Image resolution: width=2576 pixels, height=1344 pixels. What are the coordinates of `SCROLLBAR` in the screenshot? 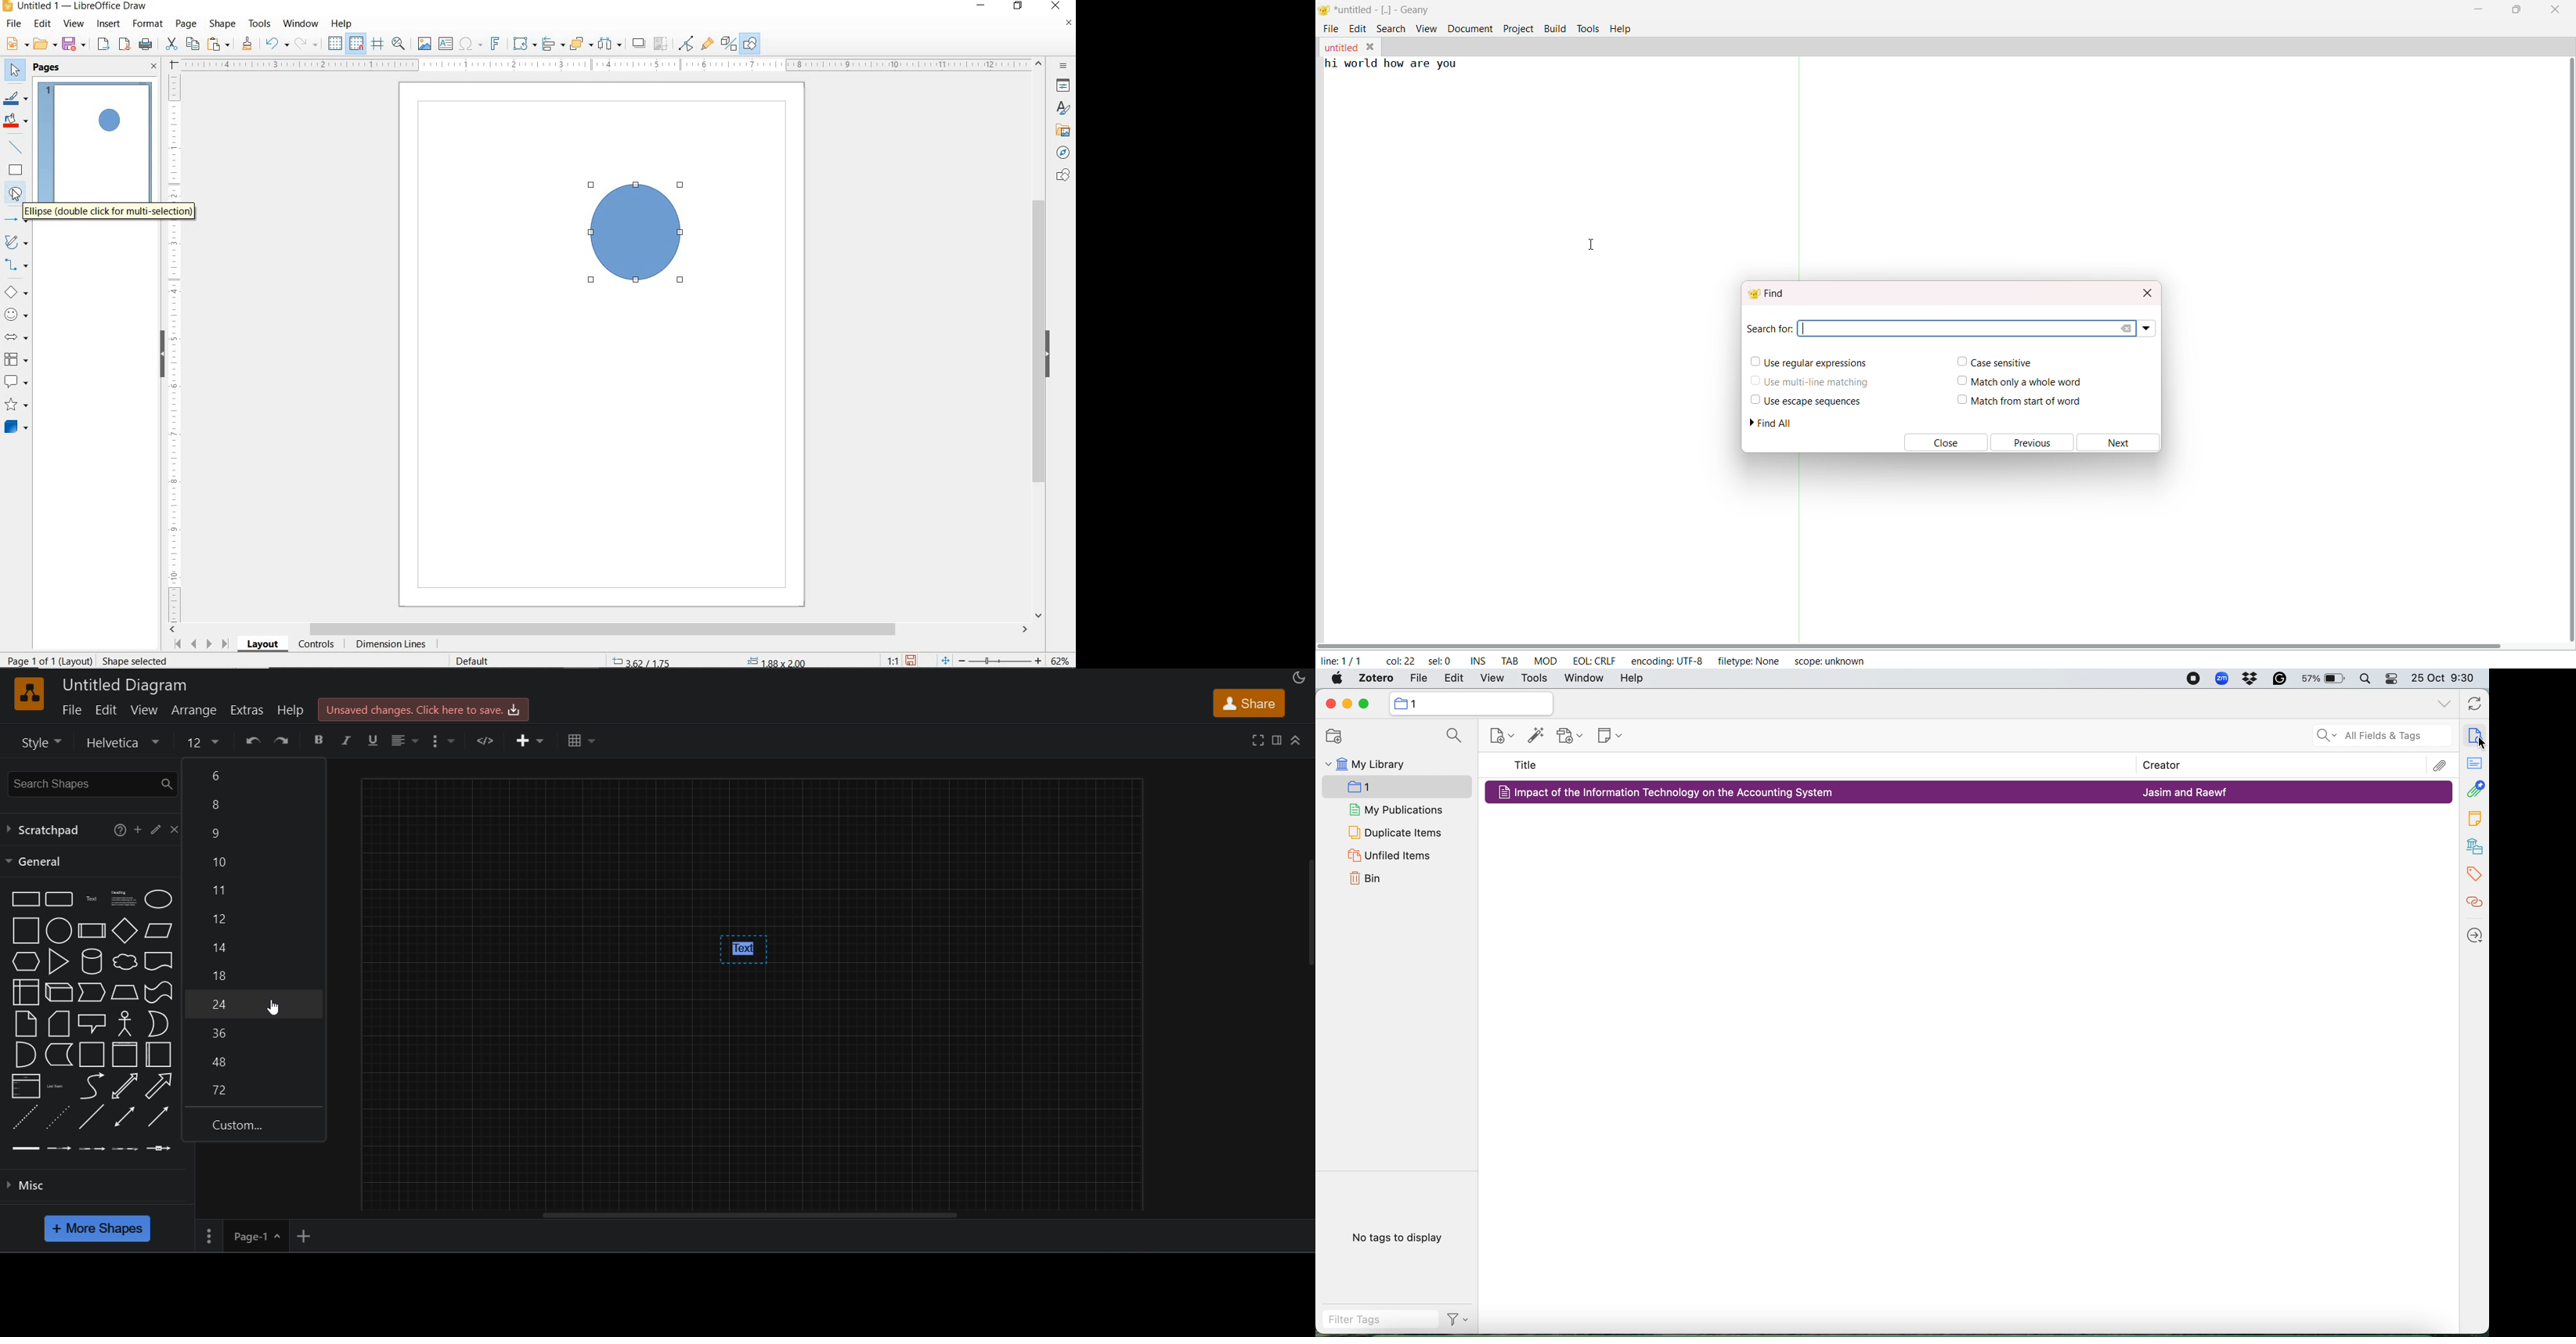 It's located at (1039, 340).